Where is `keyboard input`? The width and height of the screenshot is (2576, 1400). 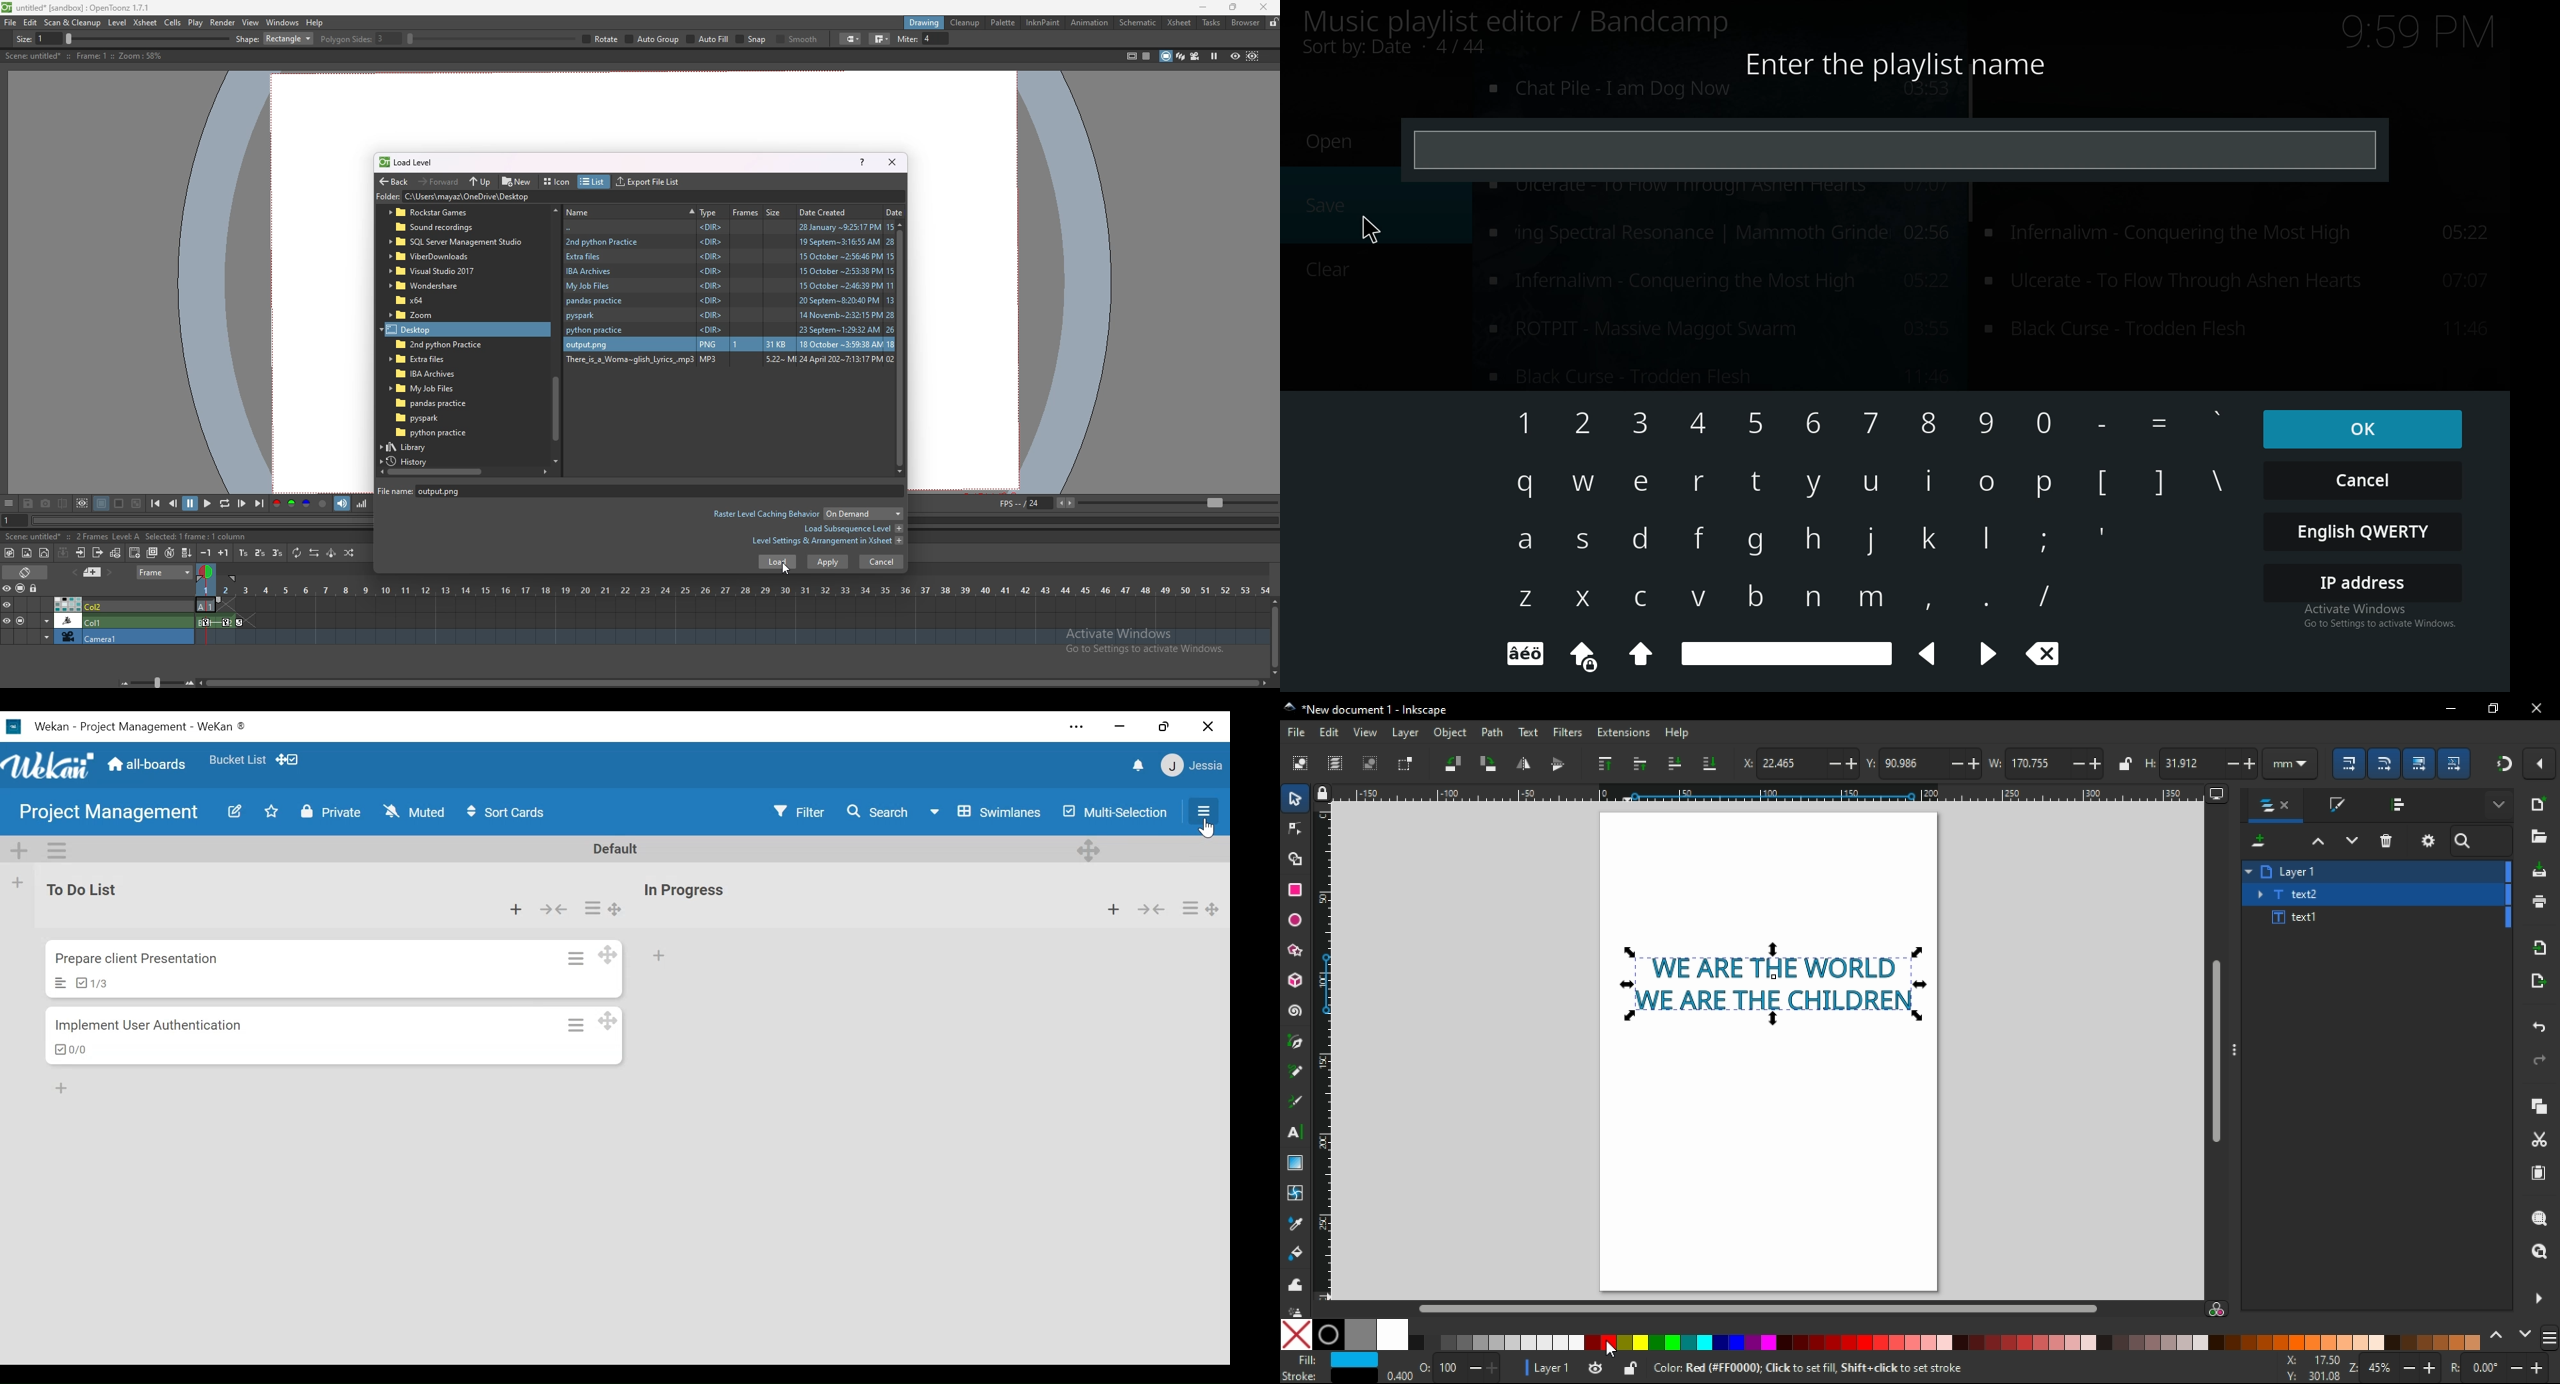 keyboard input is located at coordinates (1987, 424).